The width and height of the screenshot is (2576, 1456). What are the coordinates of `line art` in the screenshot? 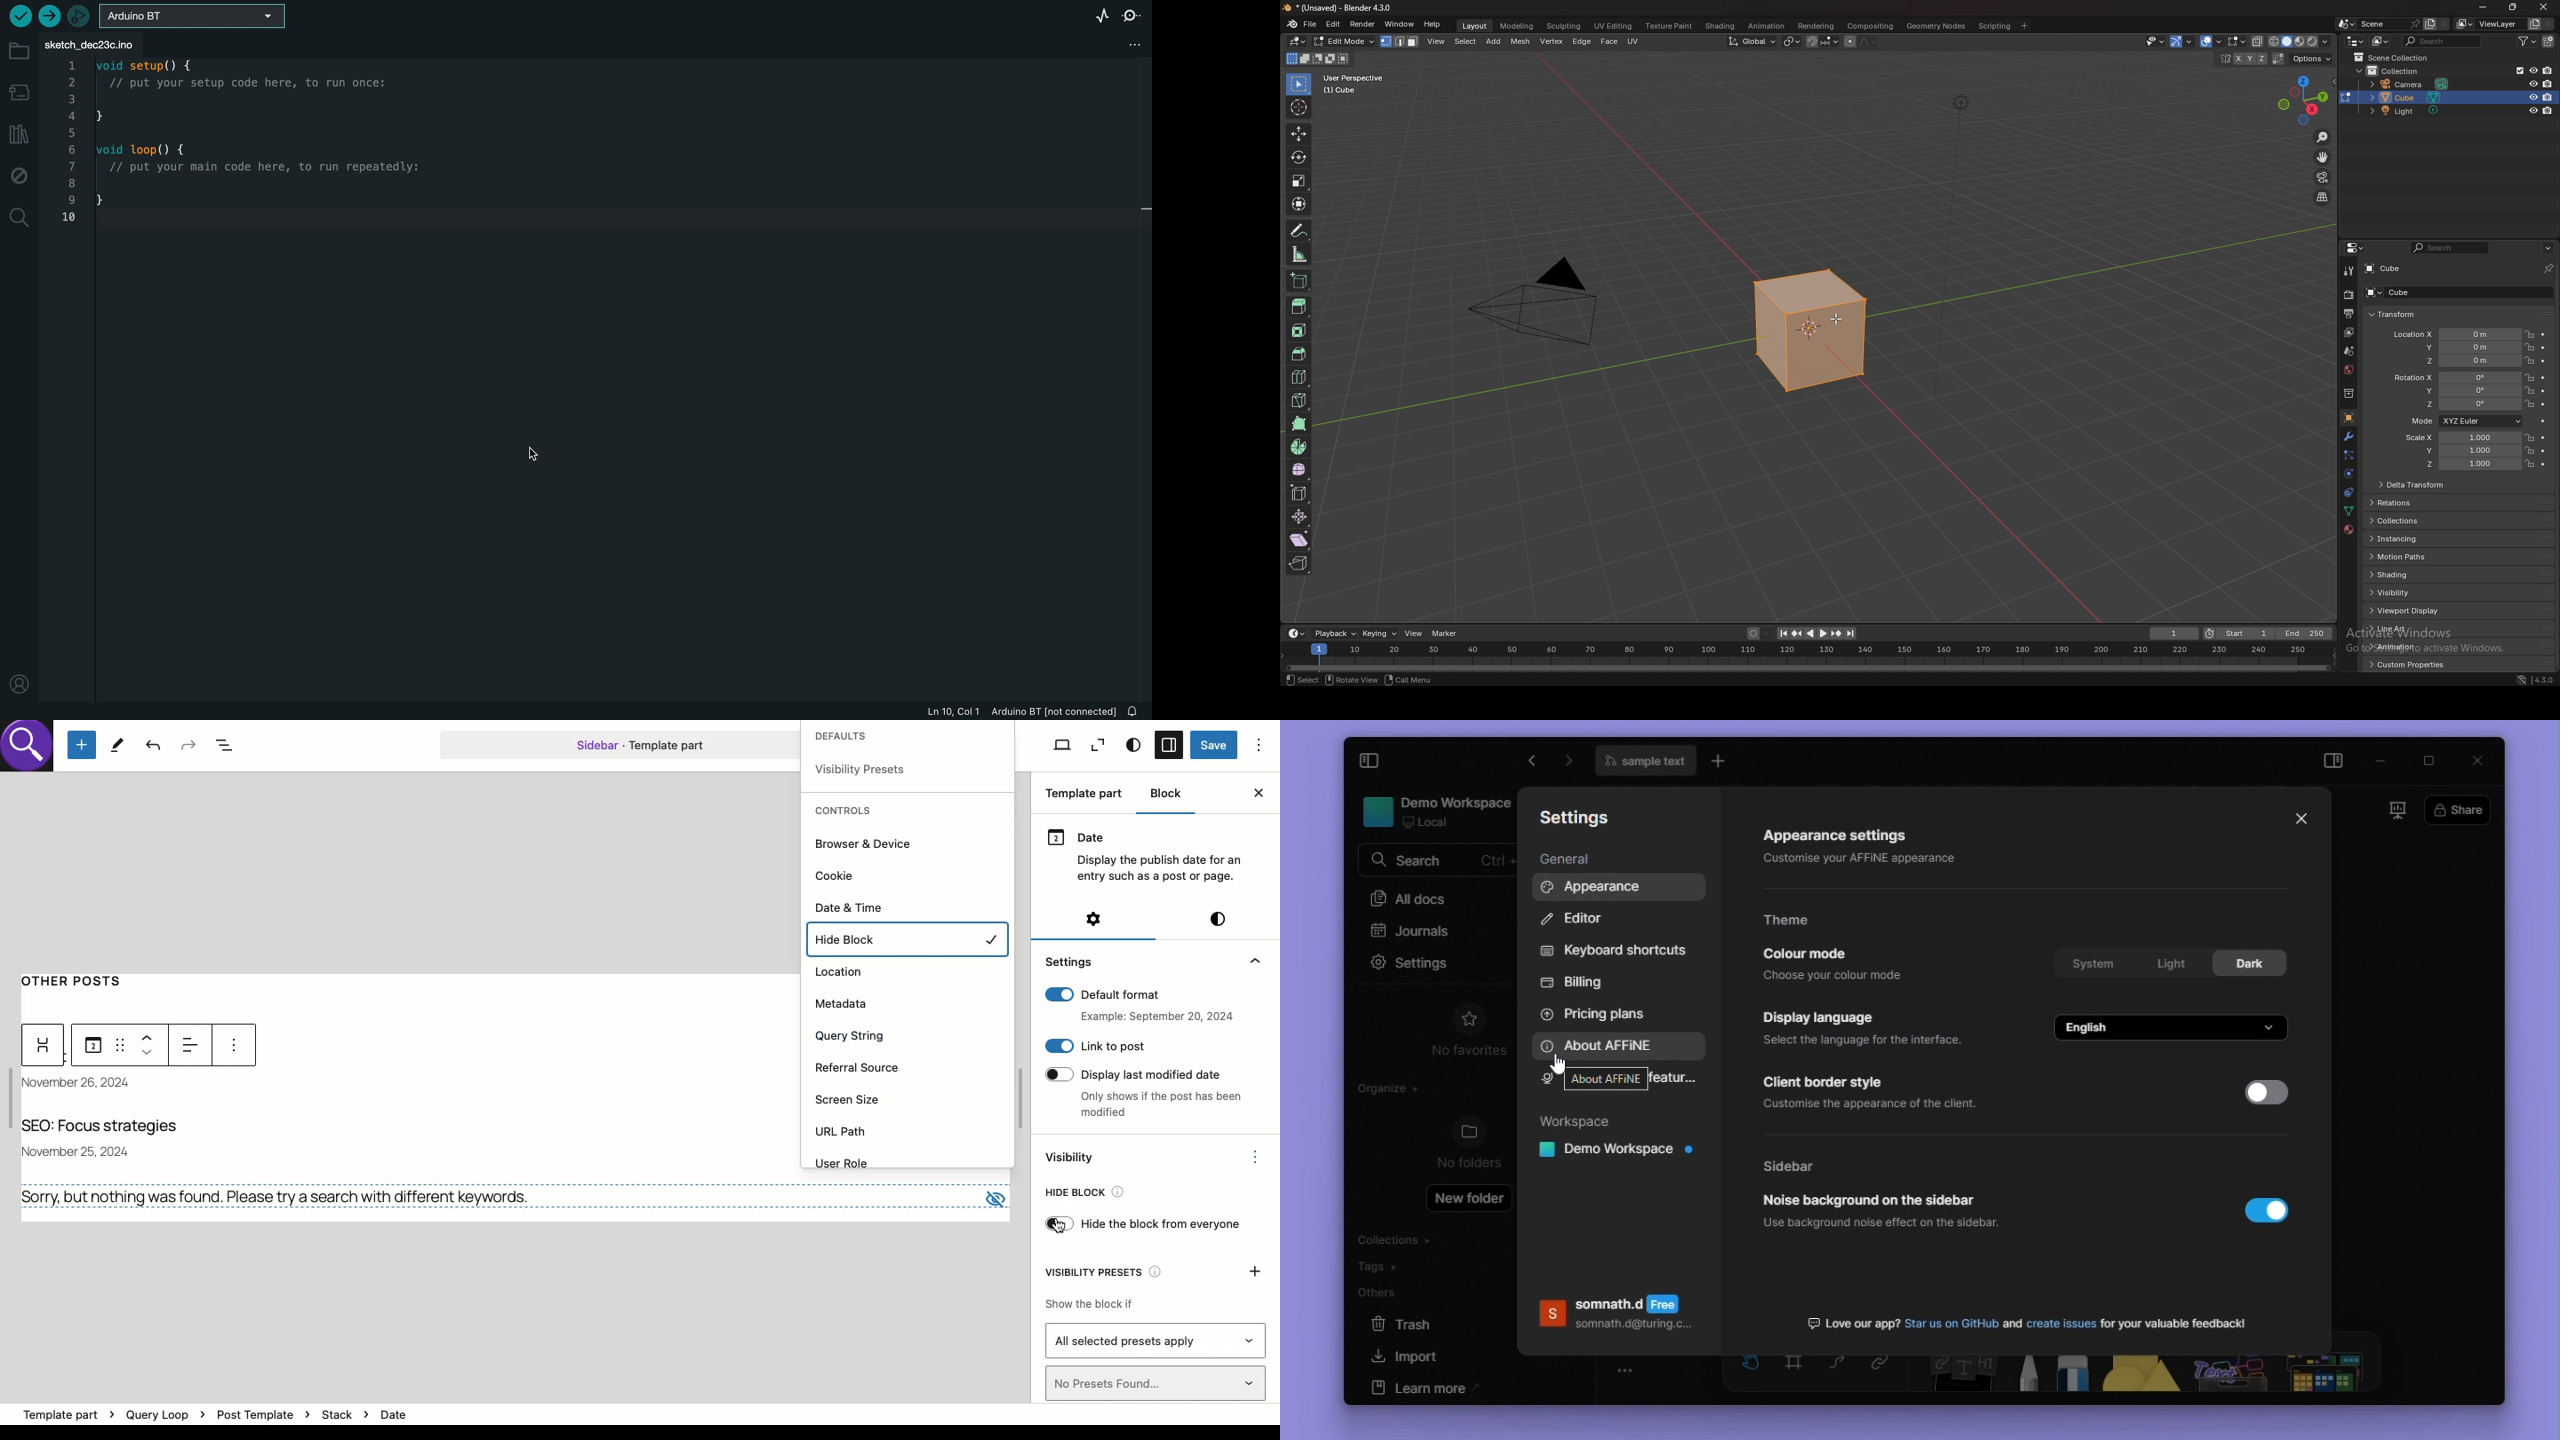 It's located at (2397, 629).